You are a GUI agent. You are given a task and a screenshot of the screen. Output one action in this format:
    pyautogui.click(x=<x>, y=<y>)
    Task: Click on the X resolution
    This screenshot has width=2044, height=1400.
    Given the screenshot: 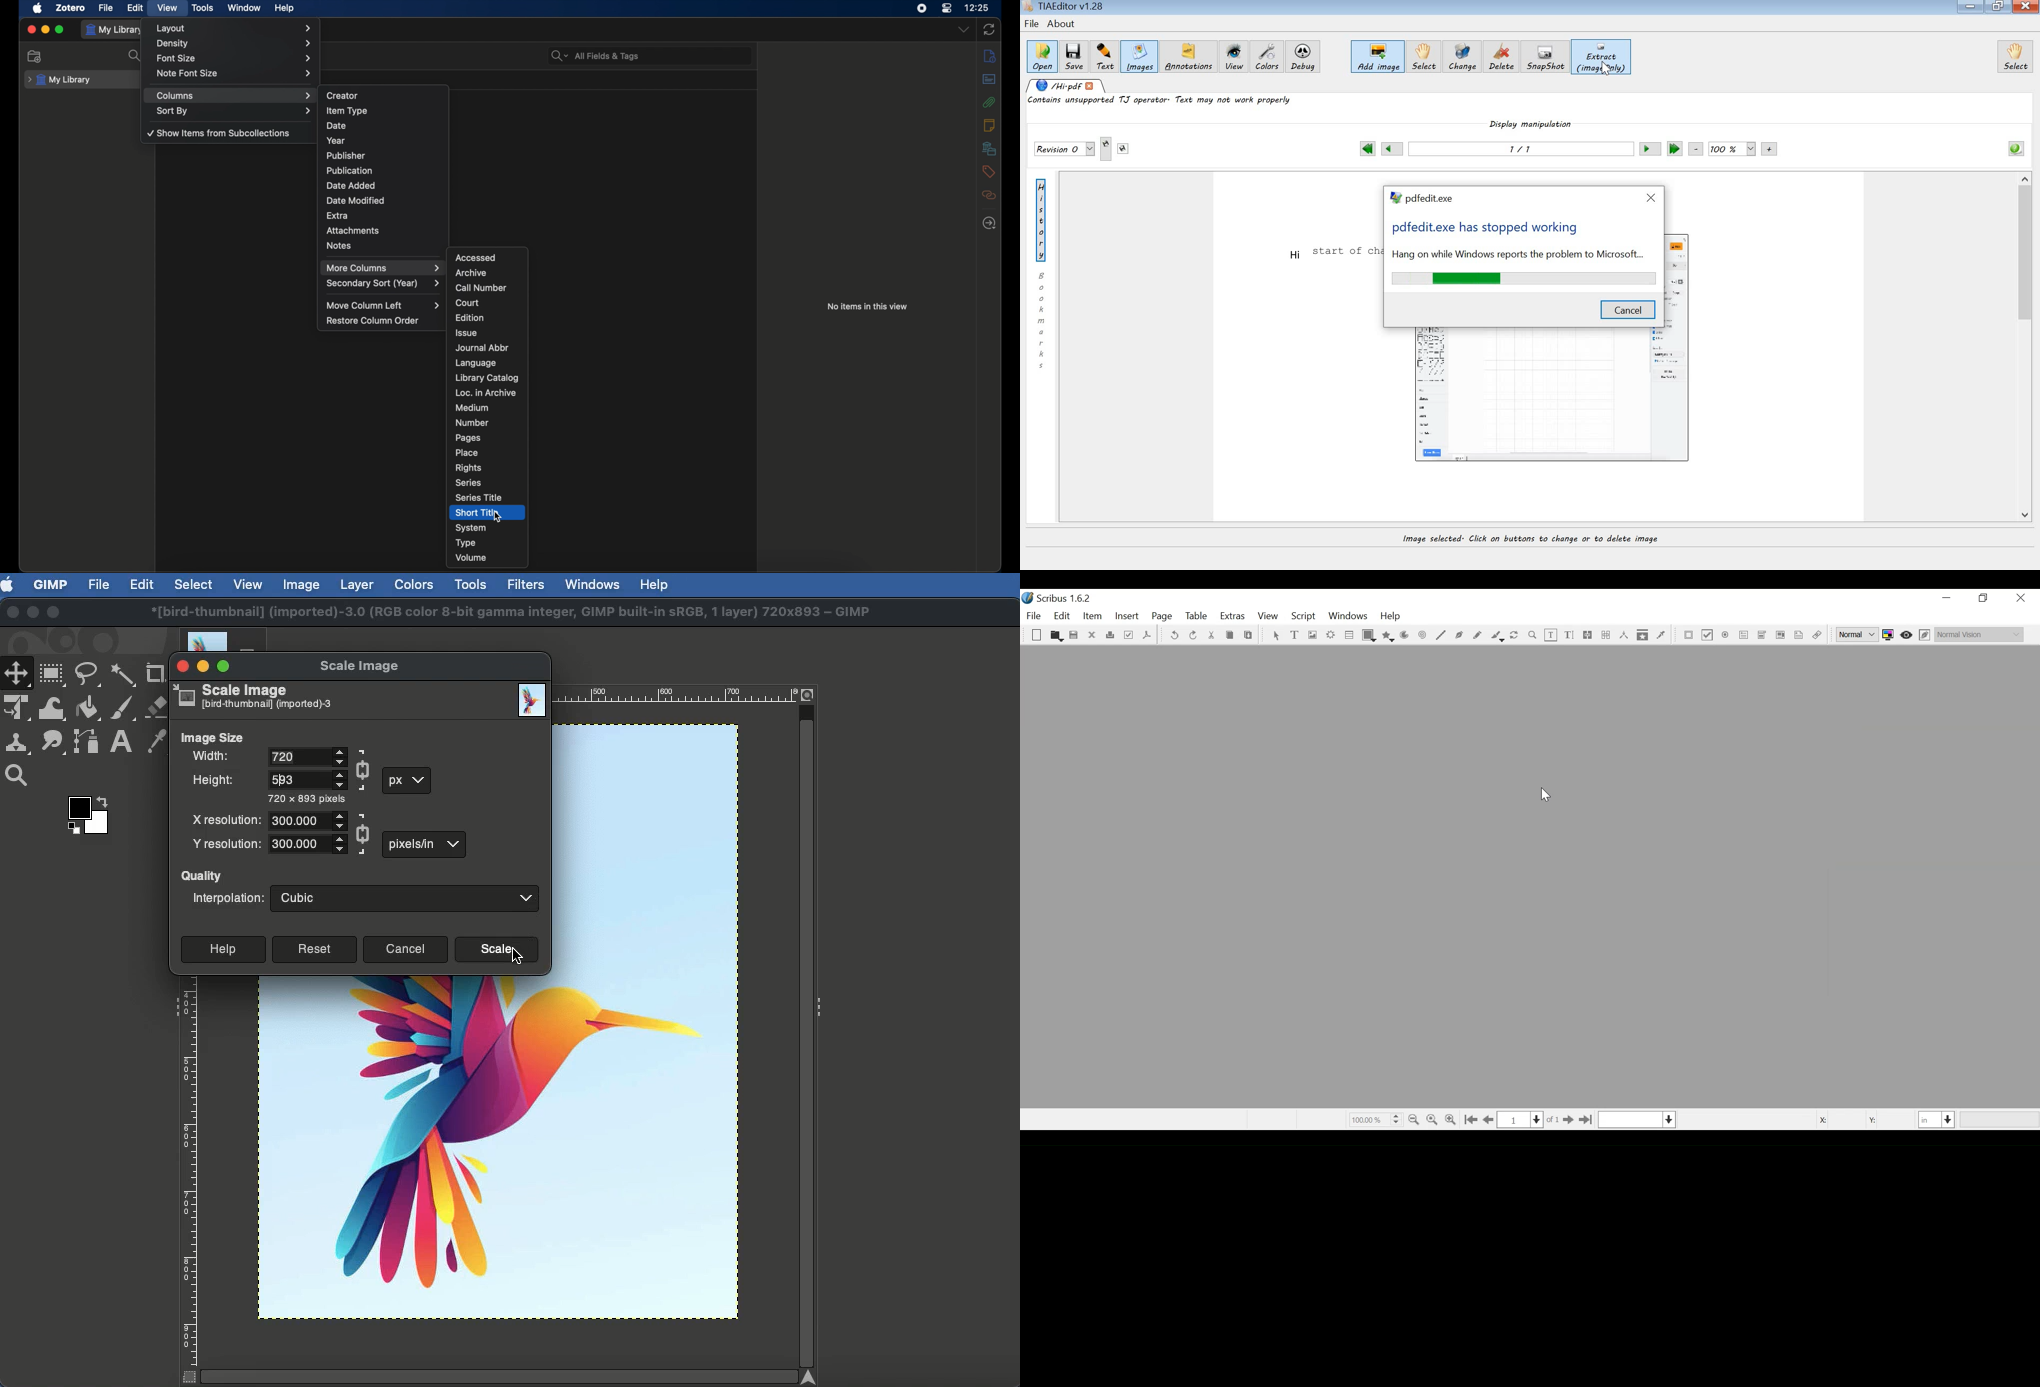 What is the action you would take?
    pyautogui.click(x=225, y=820)
    